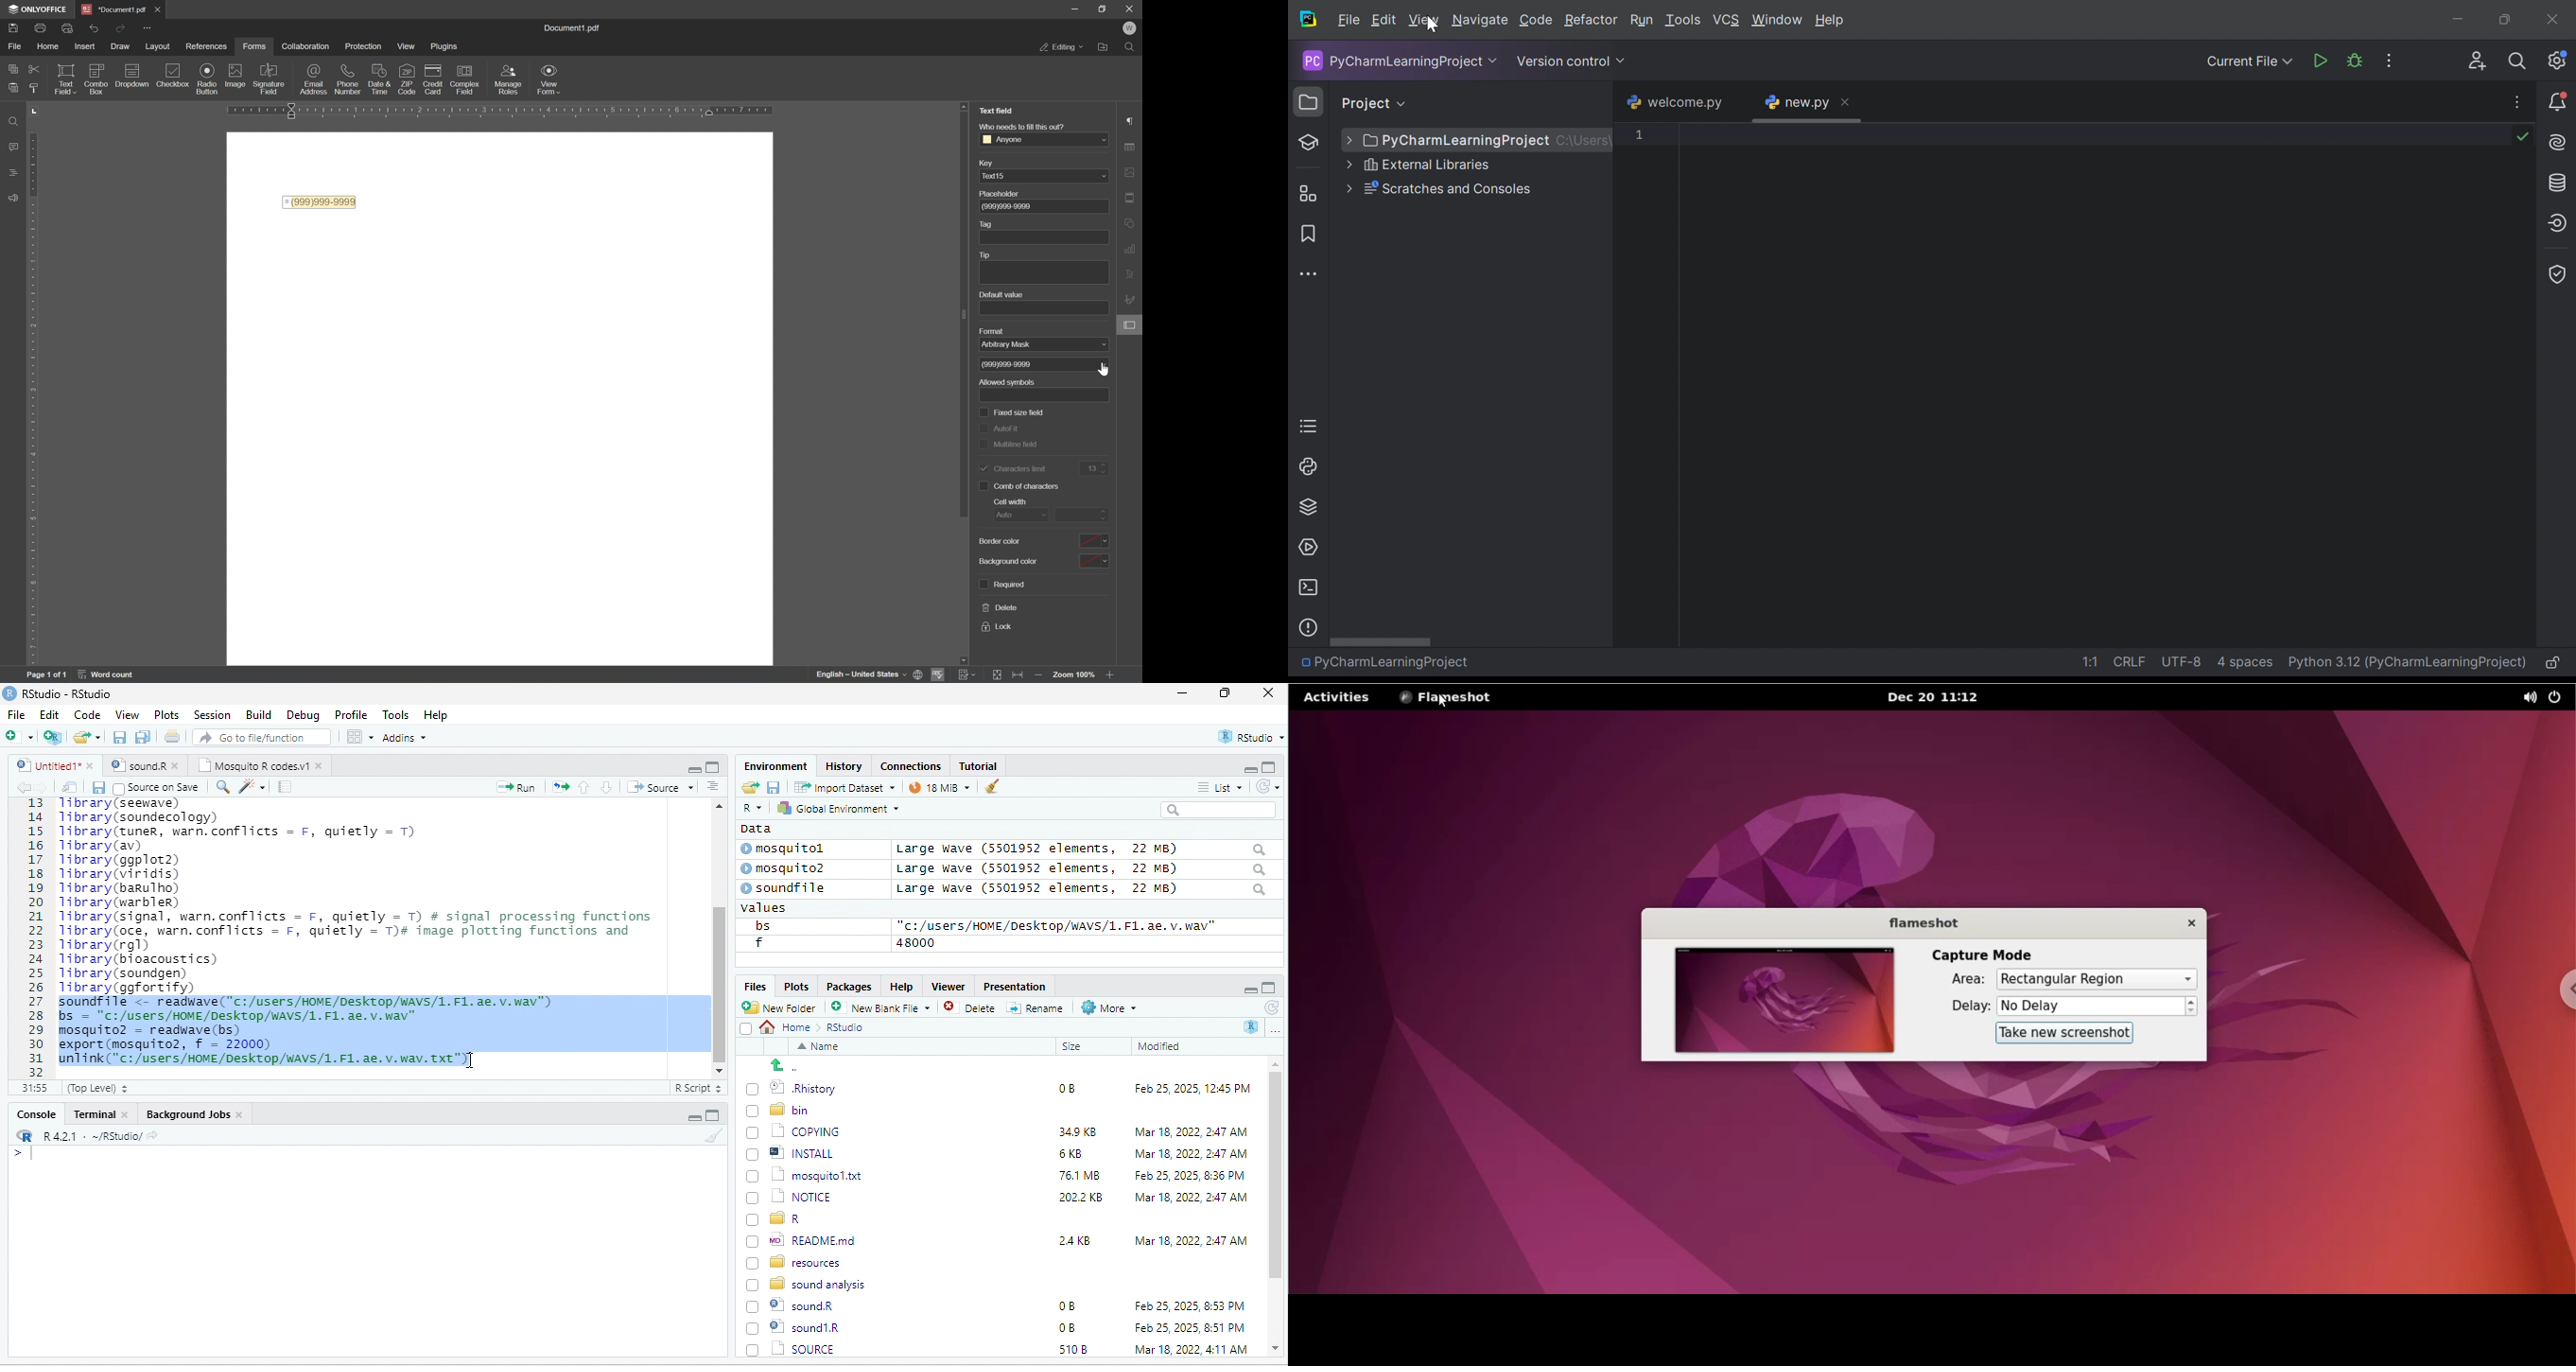 The height and width of the screenshot is (1372, 2576). Describe the element at coordinates (396, 714) in the screenshot. I see `Tools` at that location.